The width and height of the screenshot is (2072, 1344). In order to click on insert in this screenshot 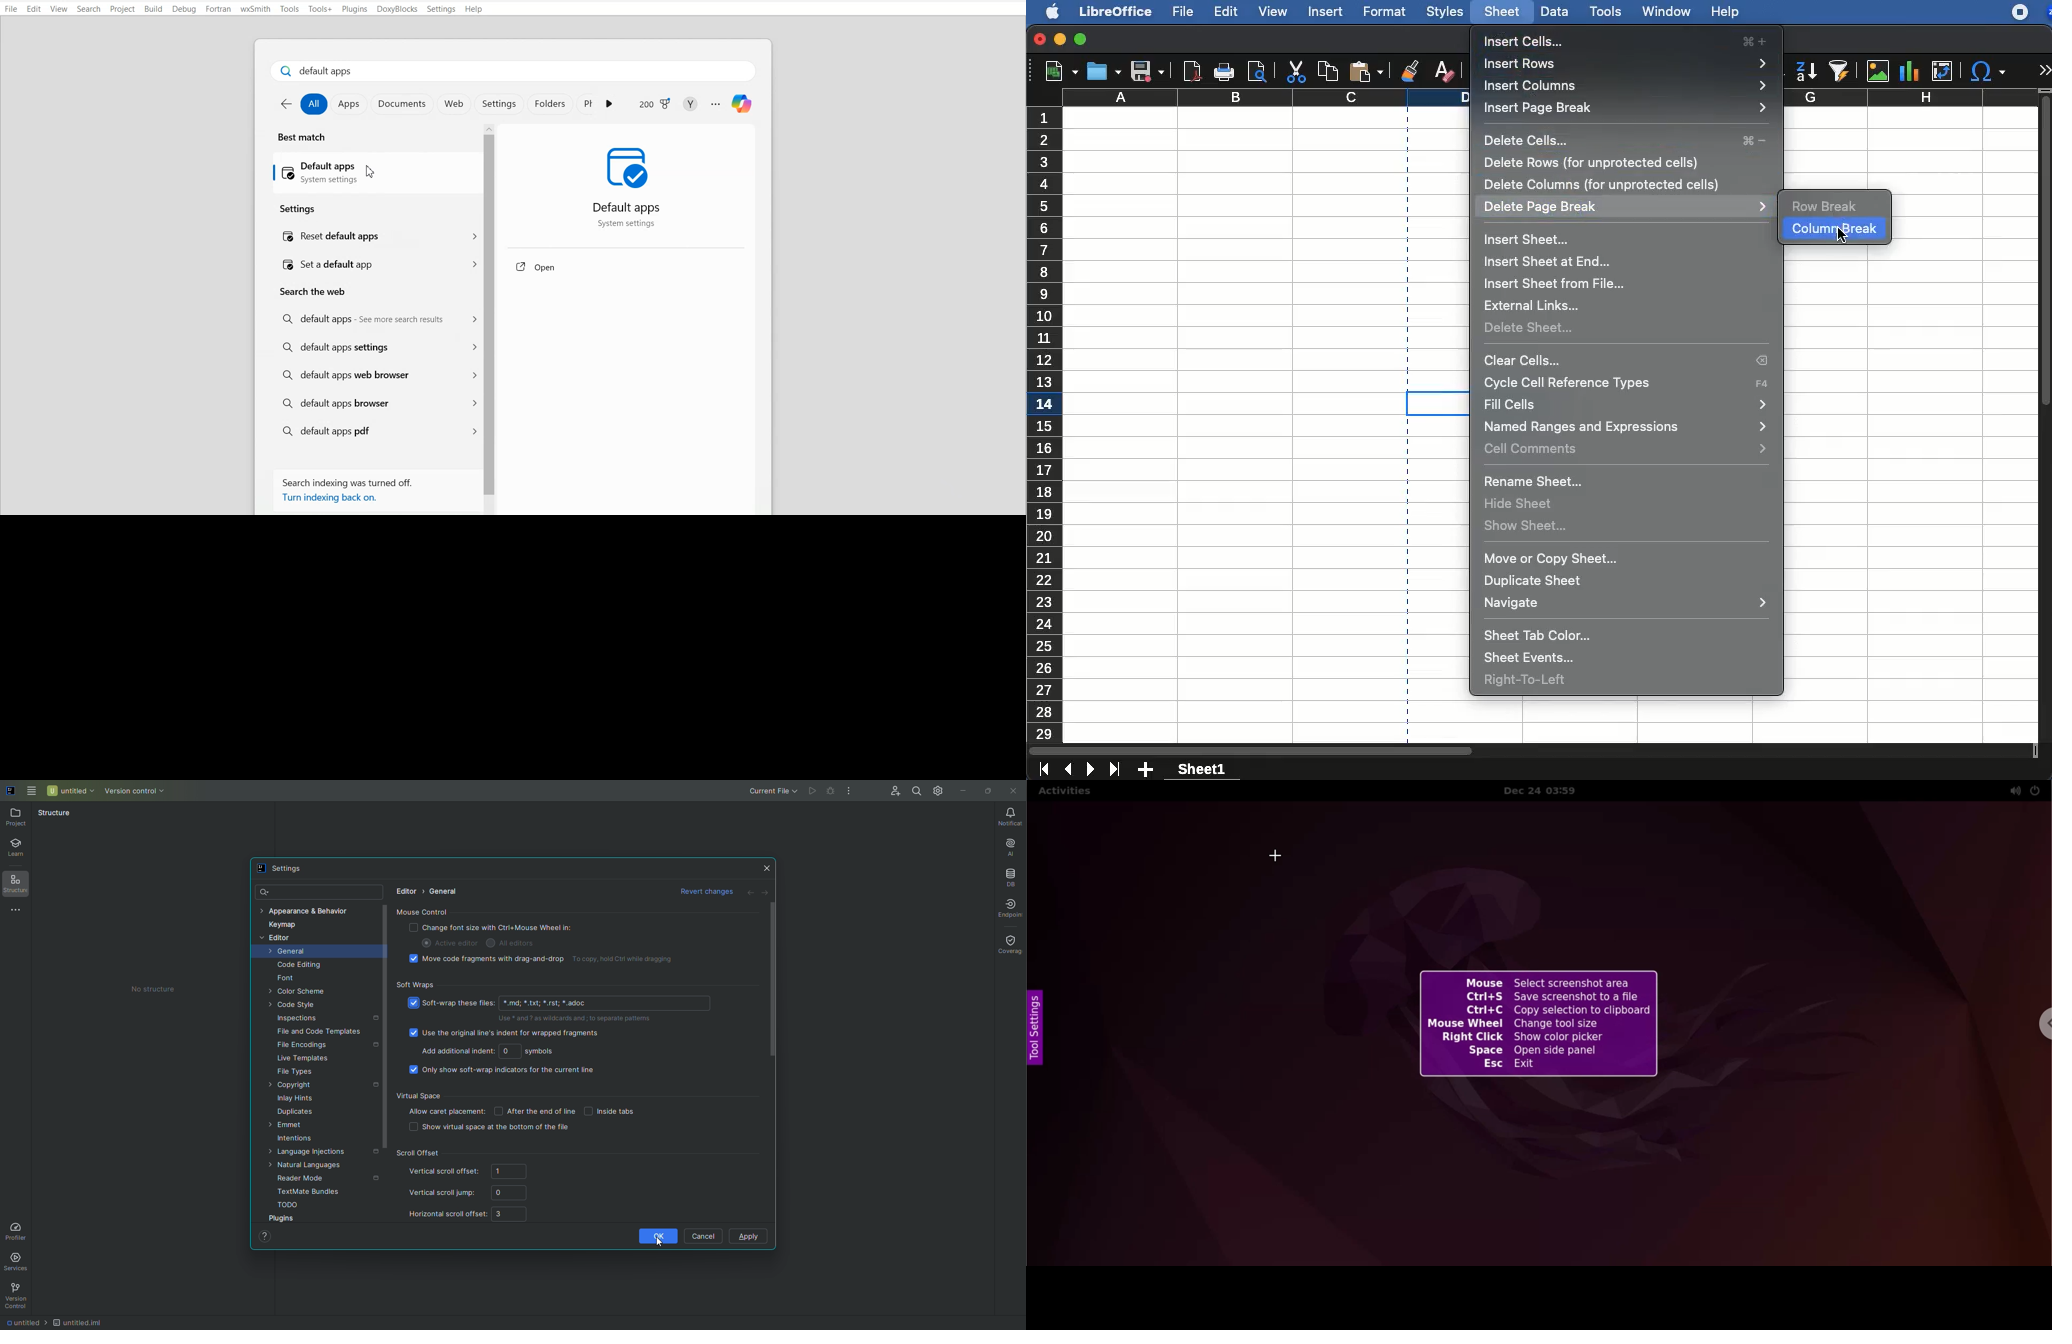, I will do `click(1327, 11)`.